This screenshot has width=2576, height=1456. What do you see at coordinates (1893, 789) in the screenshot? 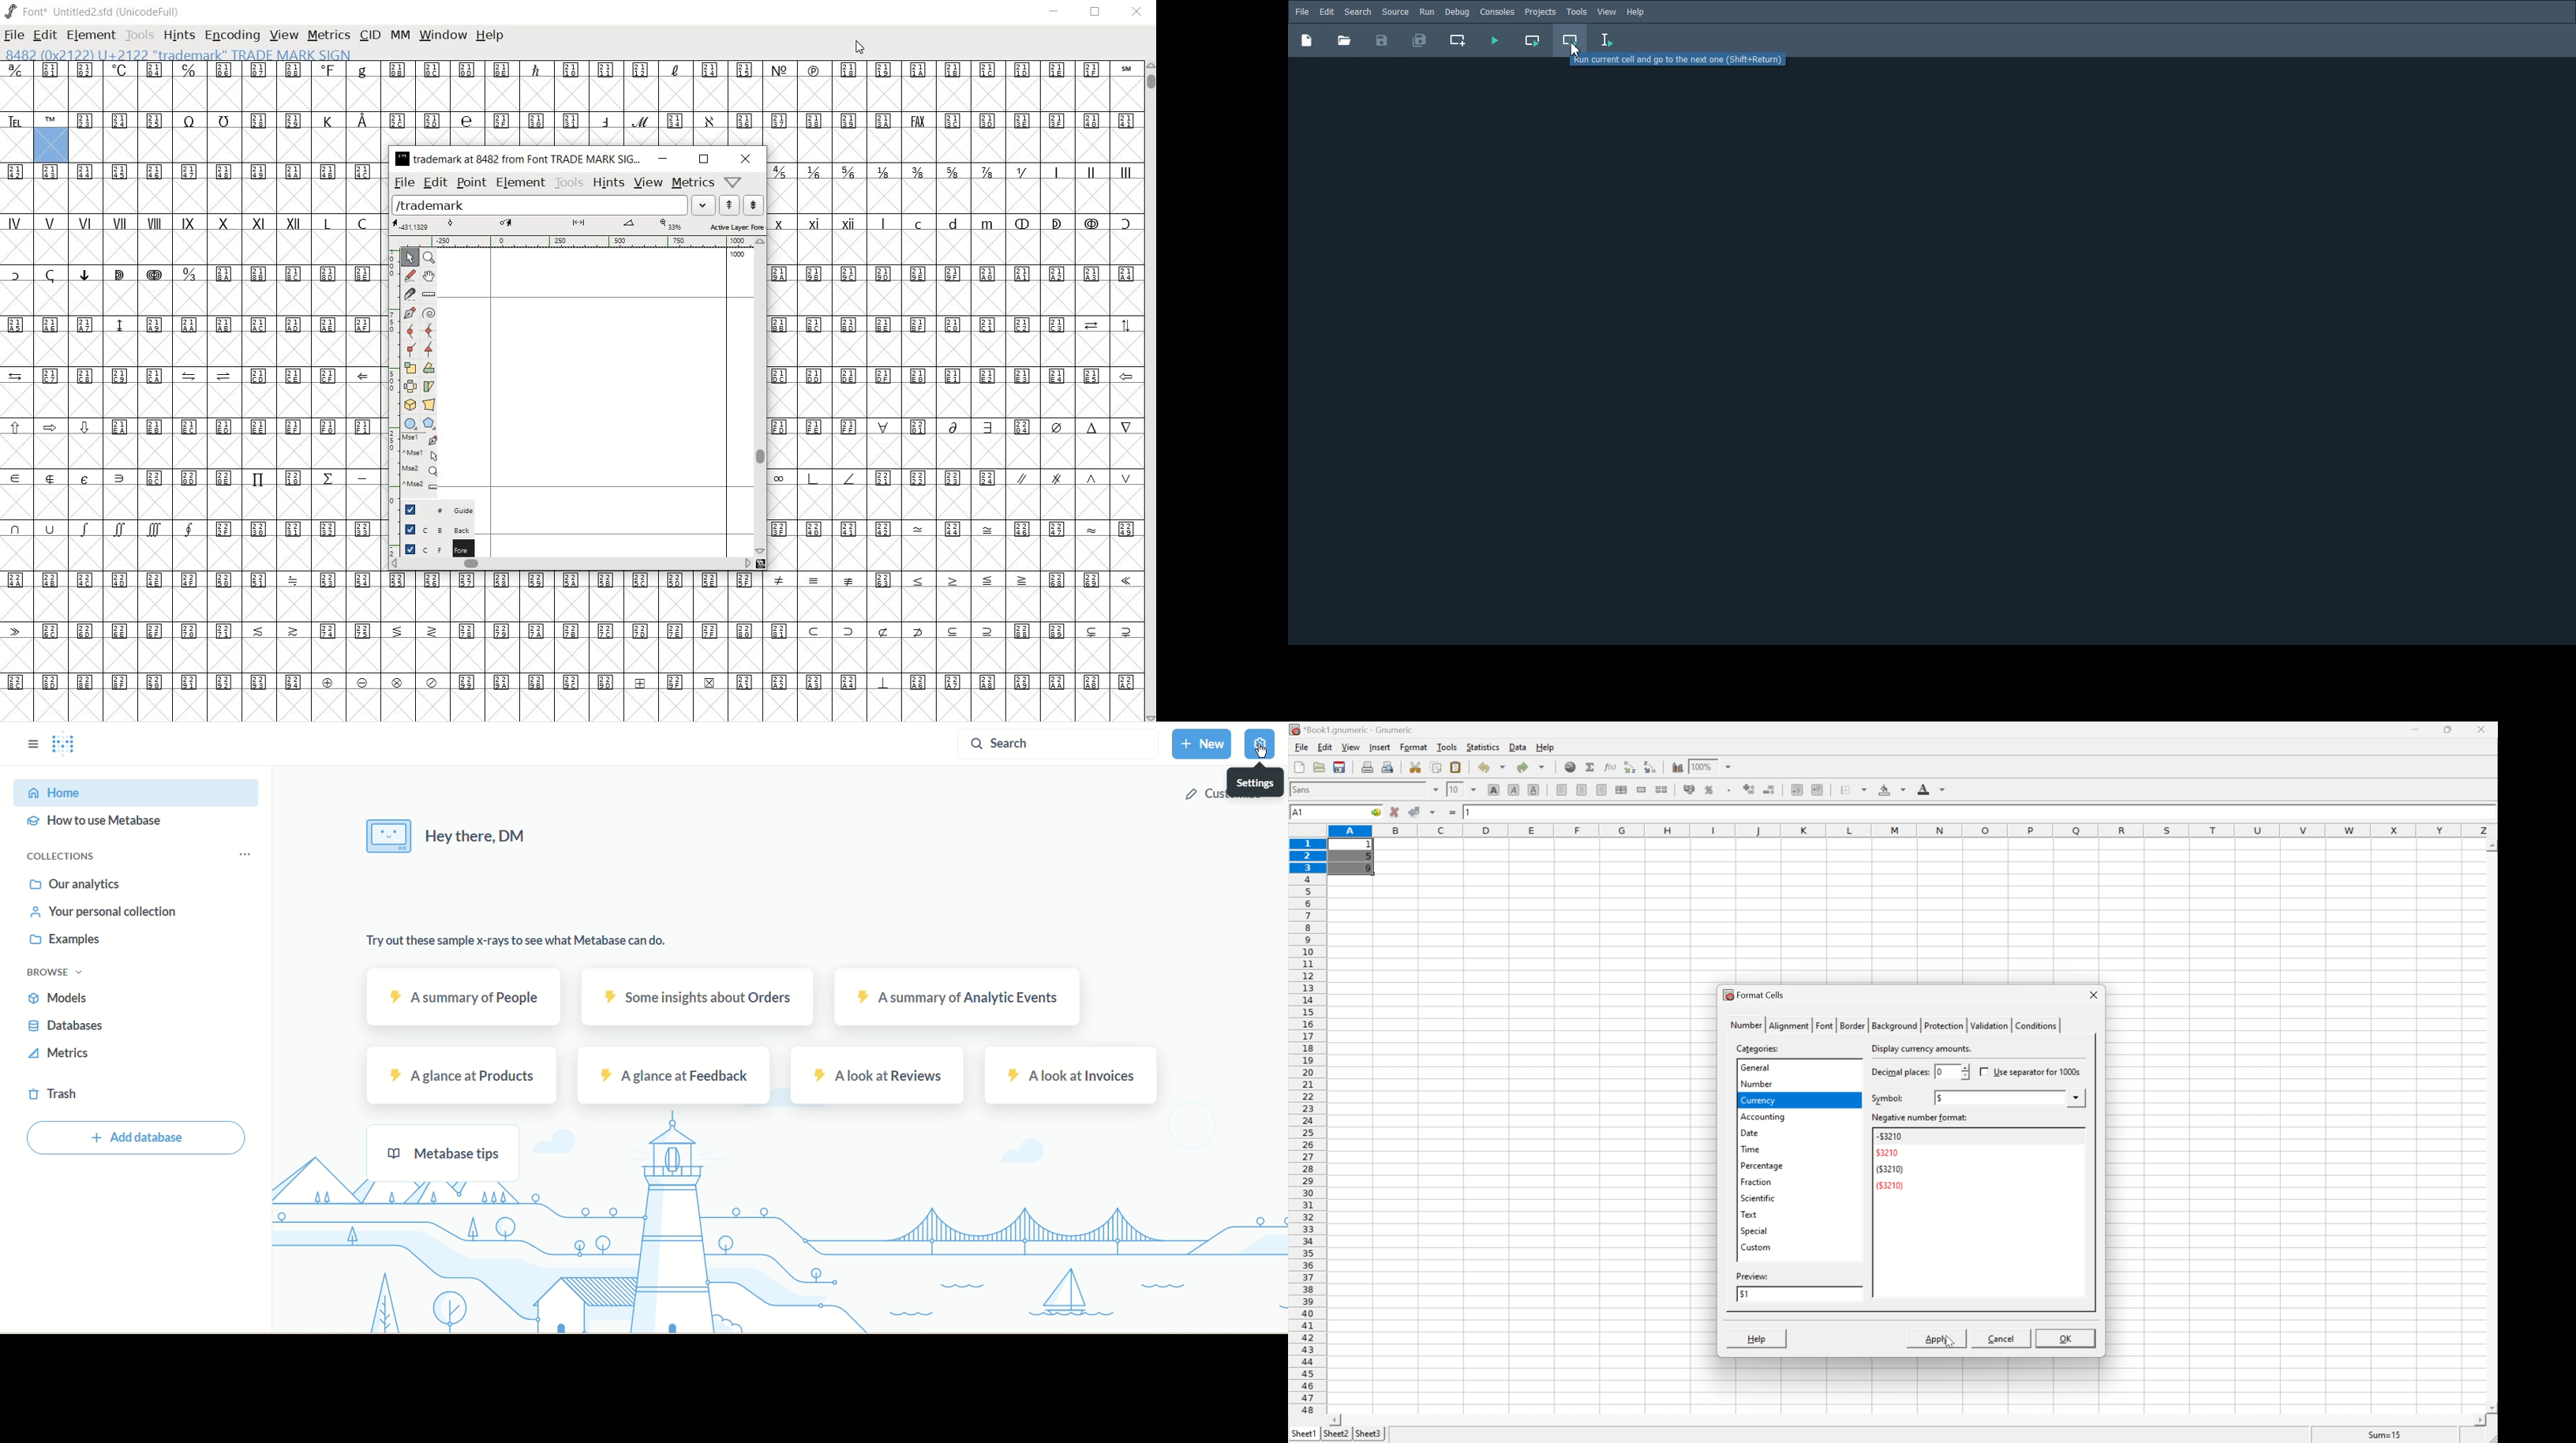
I see `background` at bounding box center [1893, 789].